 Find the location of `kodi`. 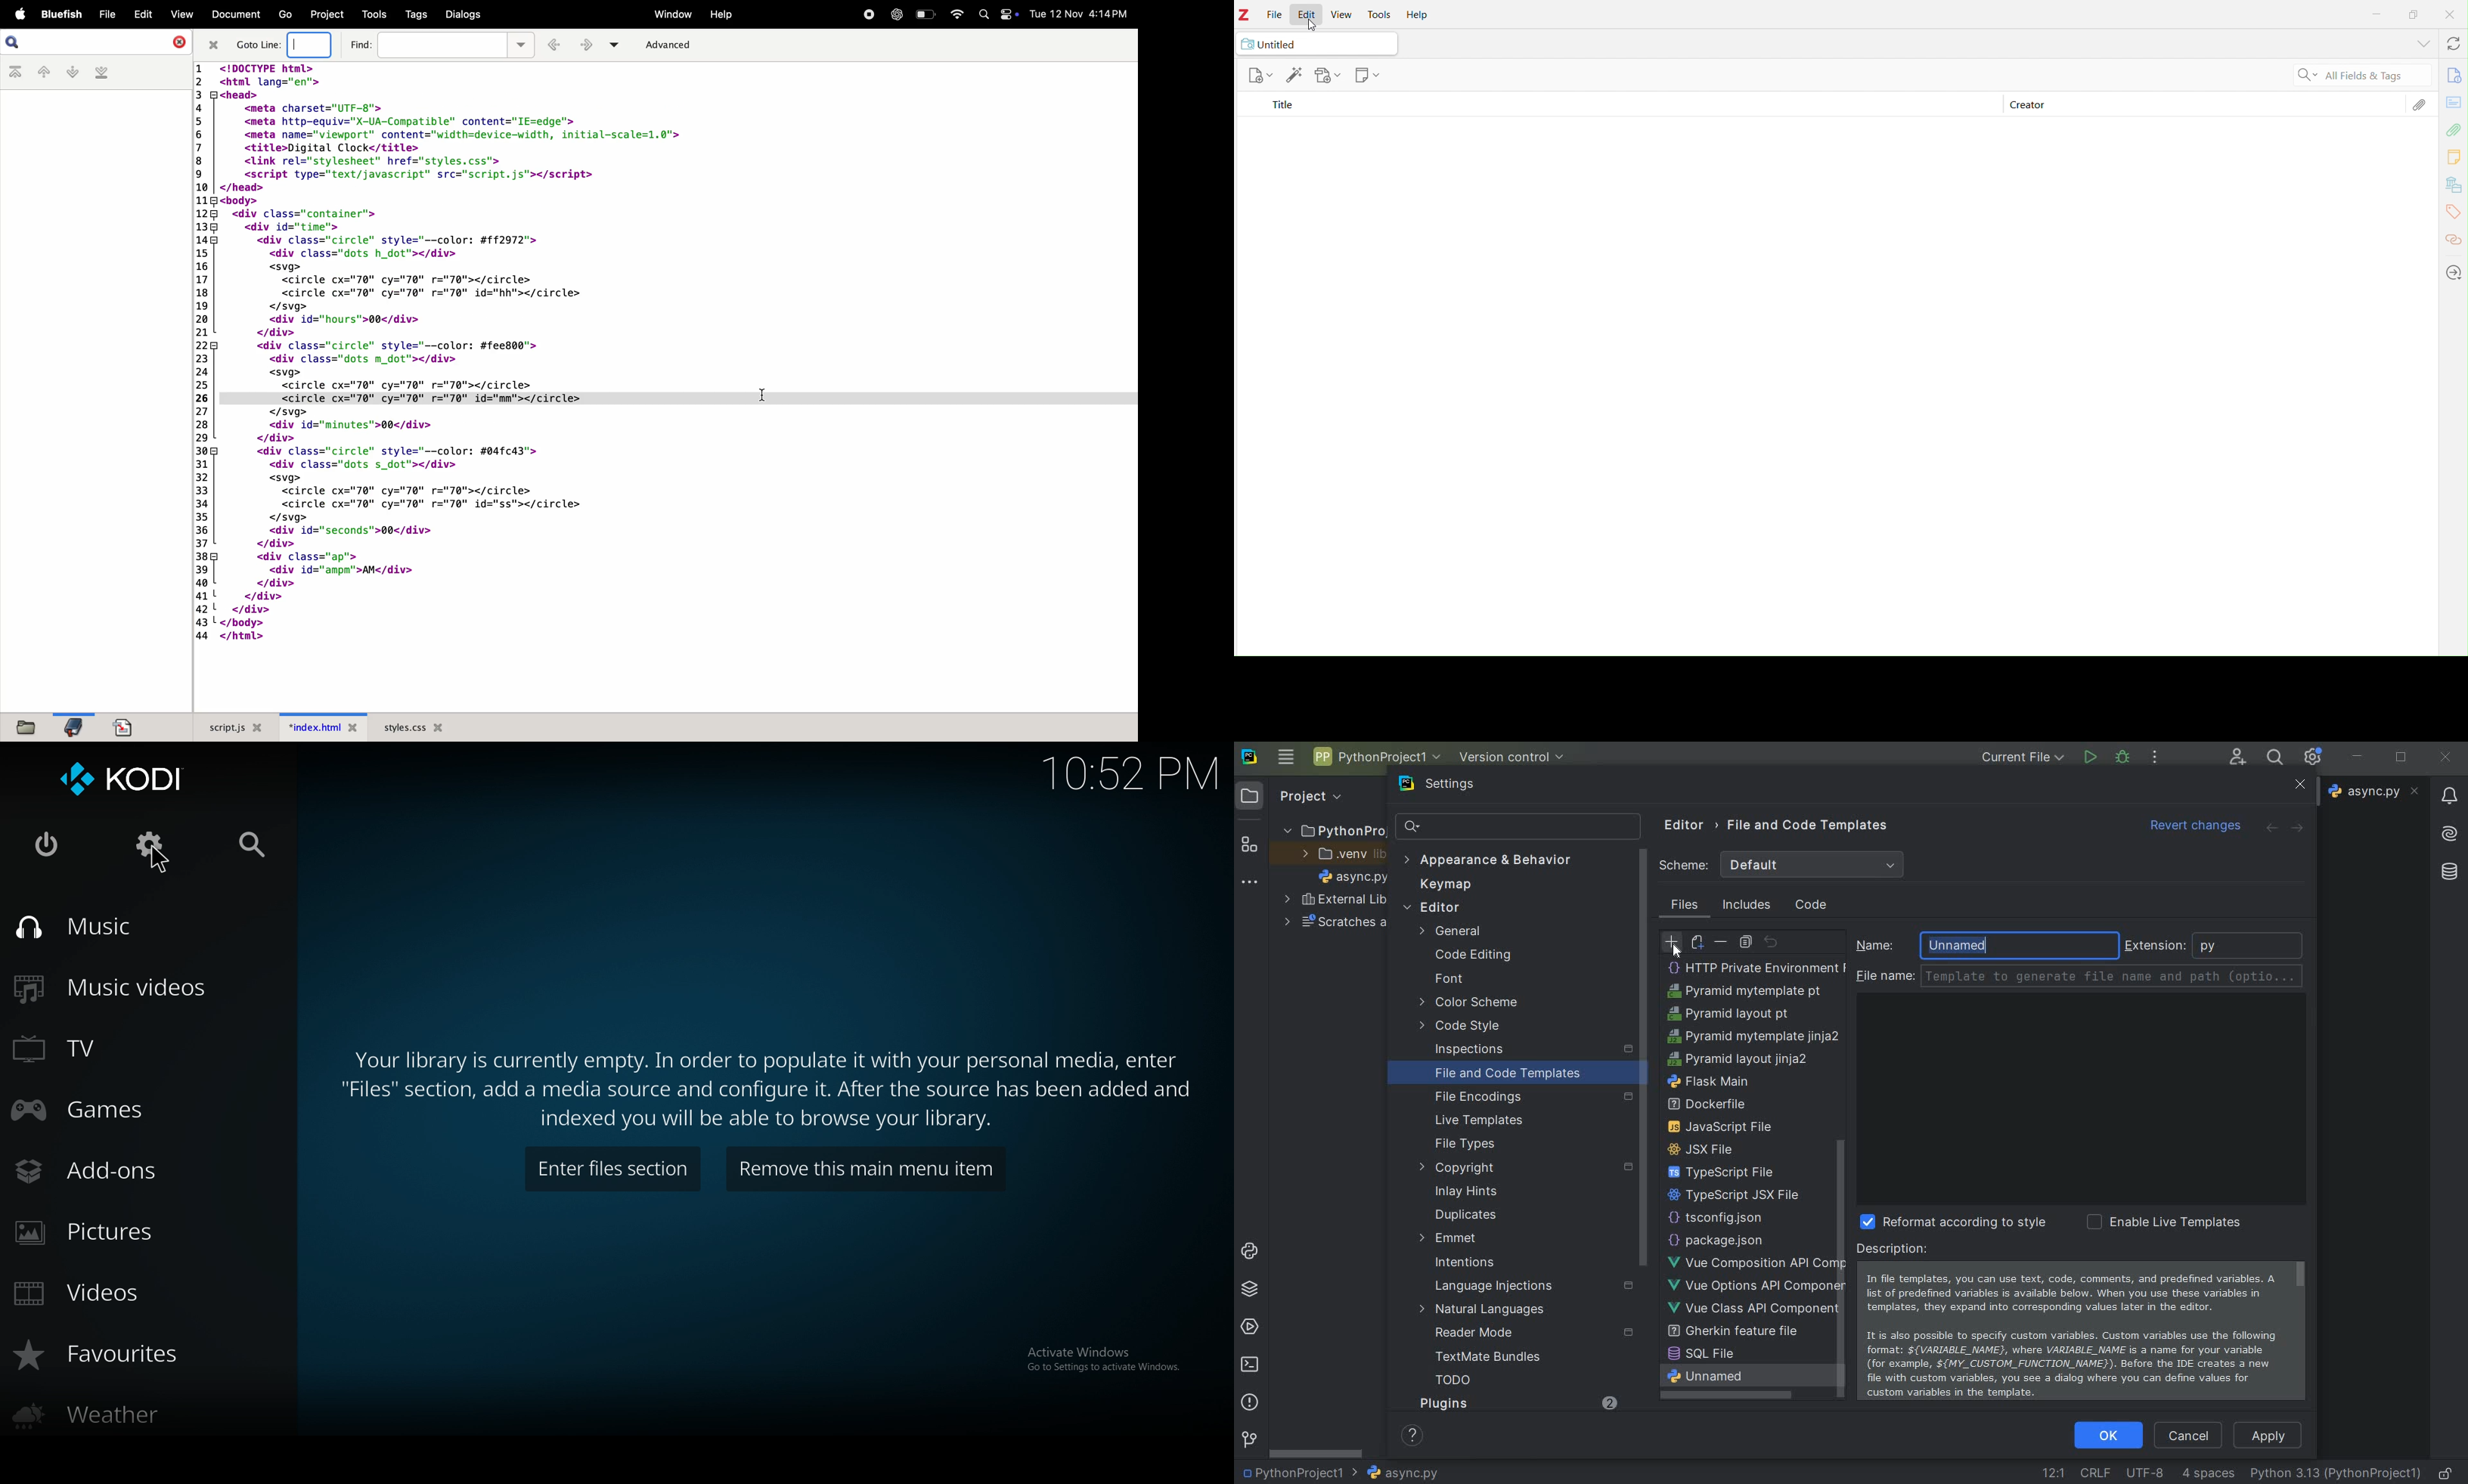

kodi is located at coordinates (129, 780).